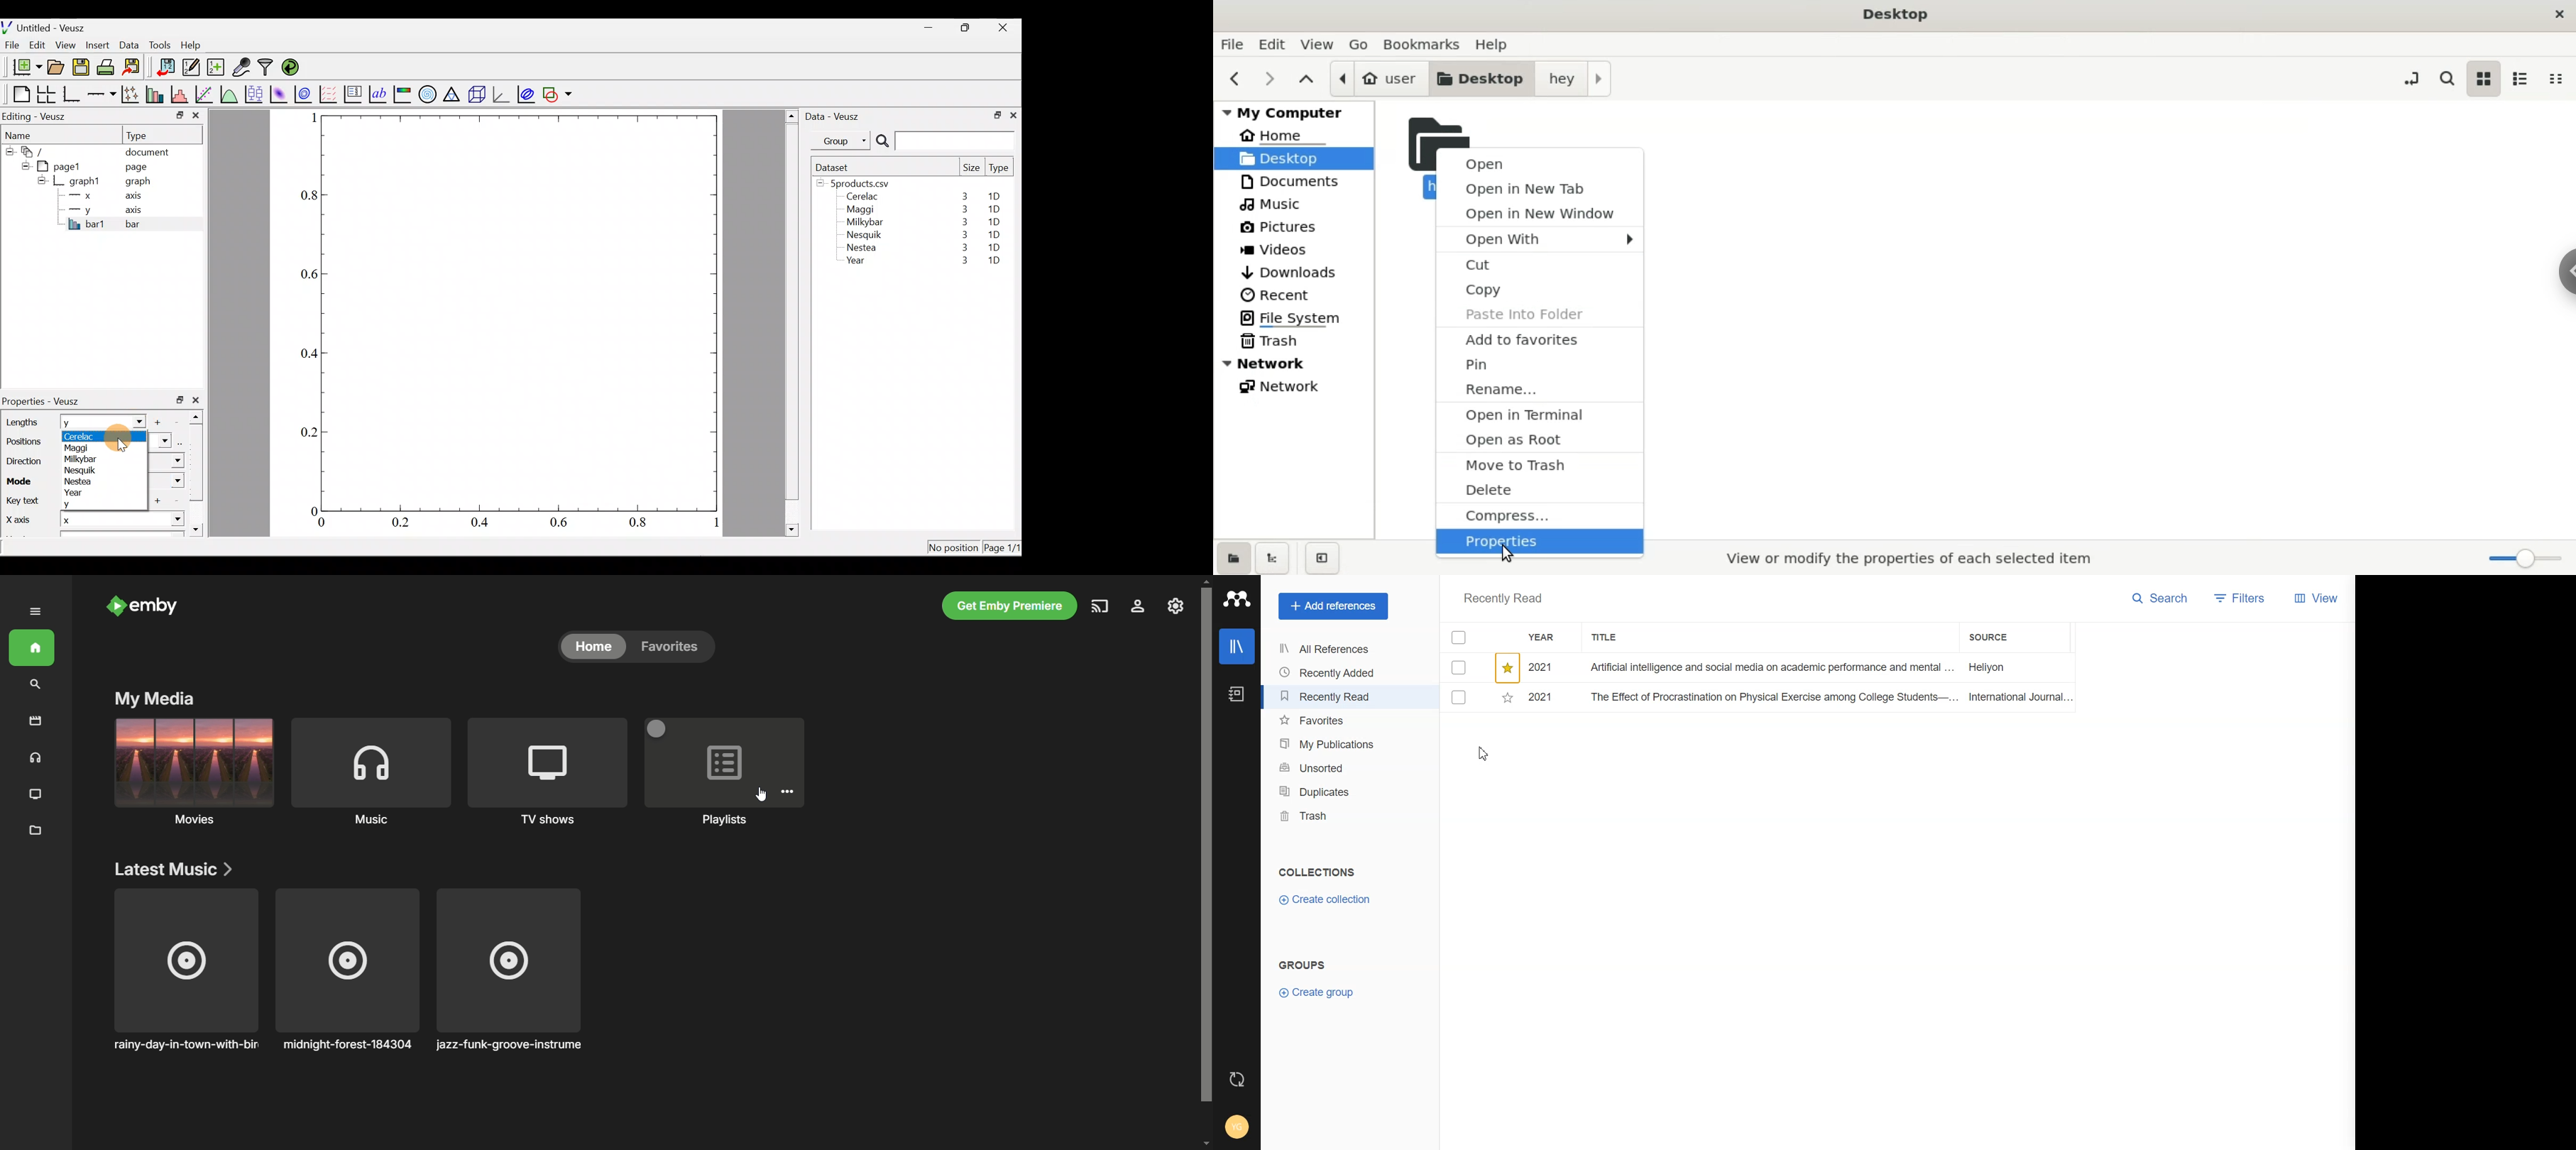 The width and height of the screenshot is (2576, 1176). What do you see at coordinates (171, 869) in the screenshot?
I see `latest music` at bounding box center [171, 869].